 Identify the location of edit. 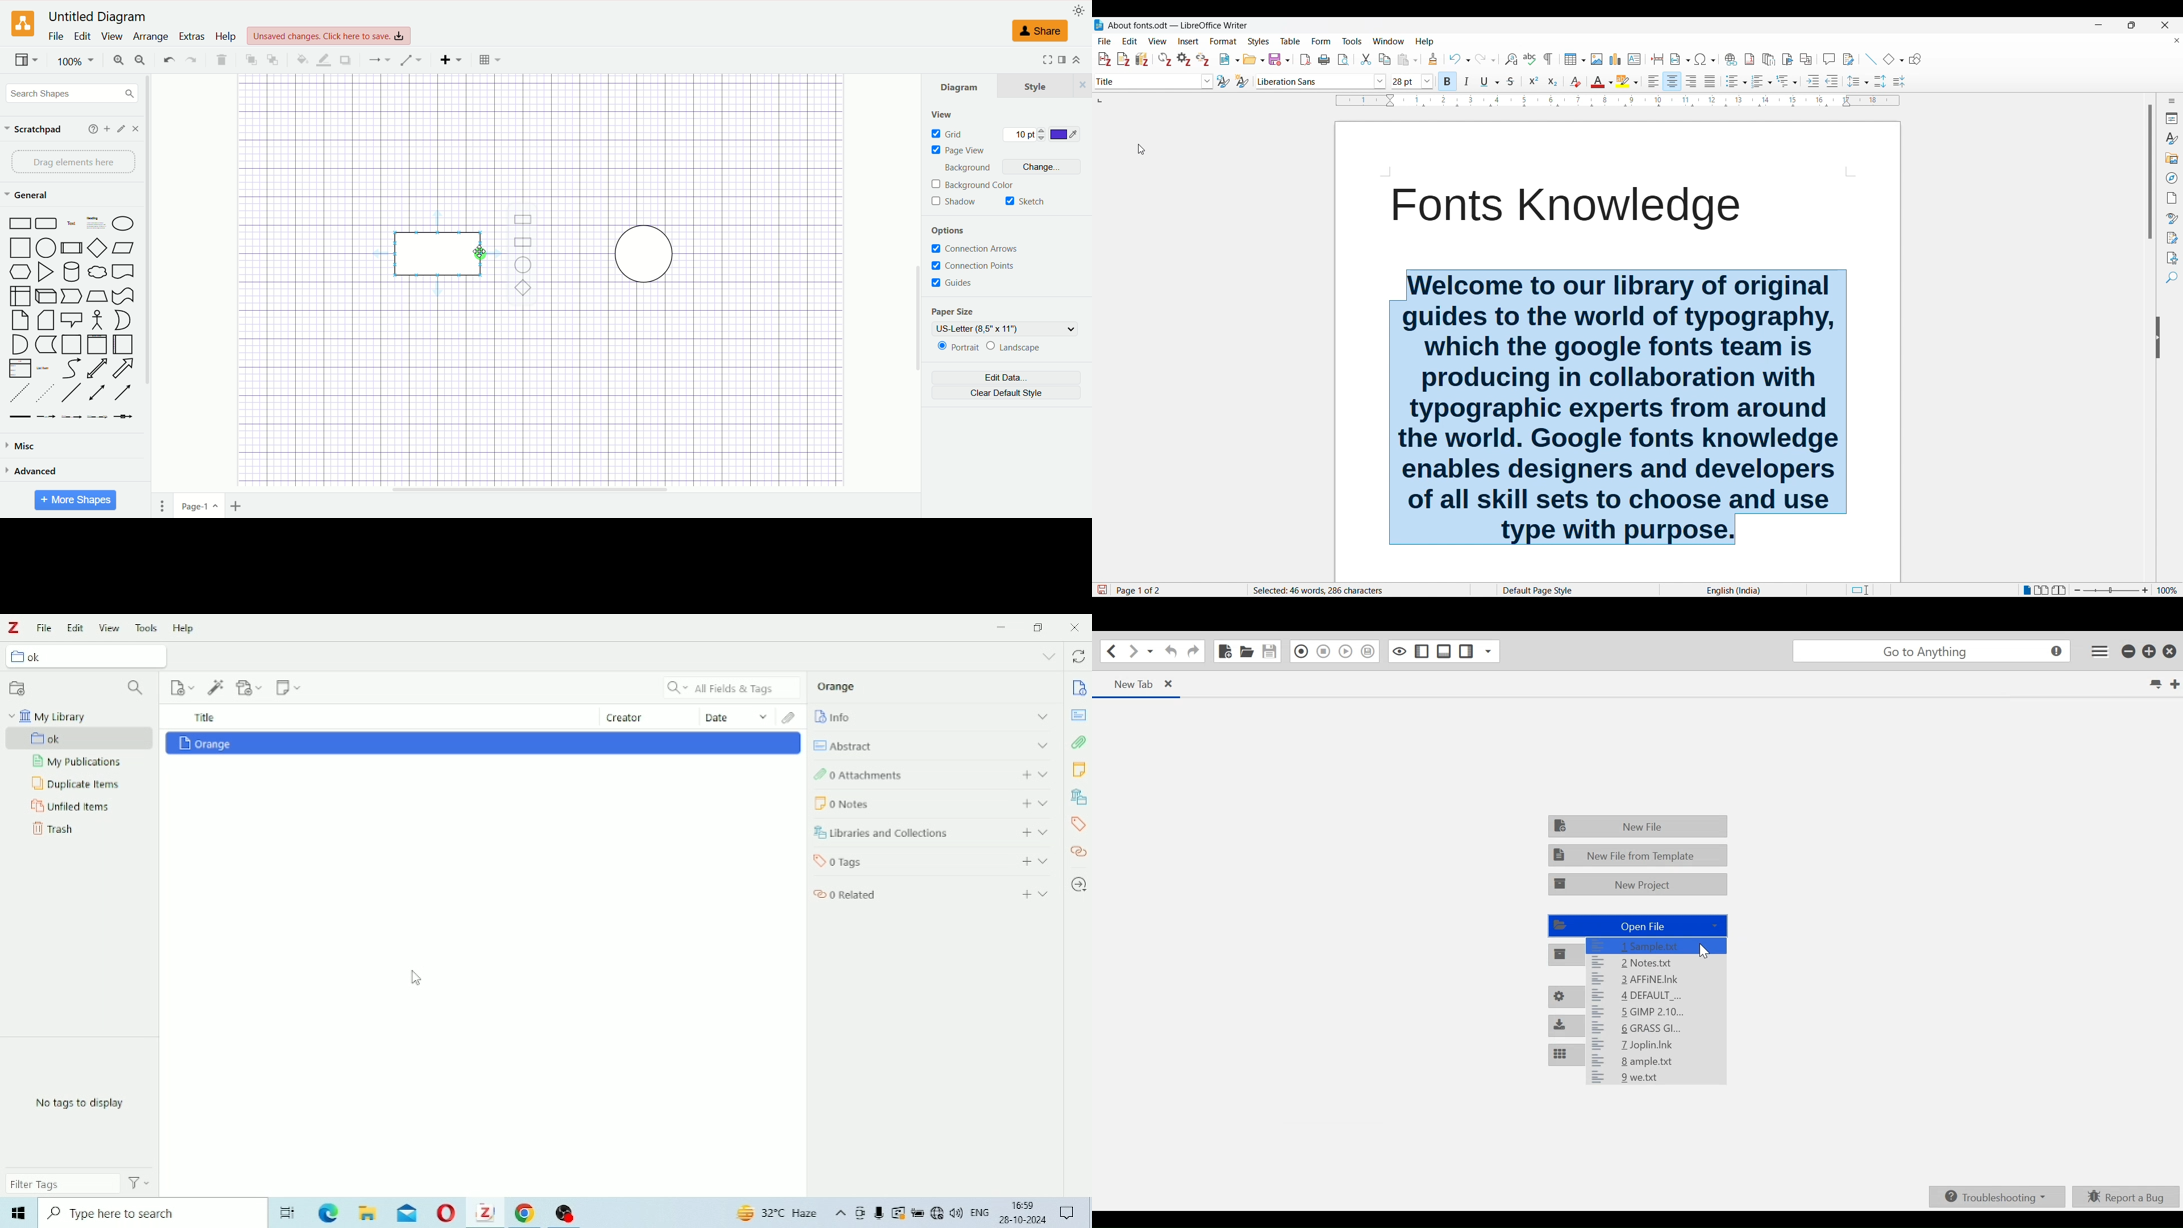
(121, 129).